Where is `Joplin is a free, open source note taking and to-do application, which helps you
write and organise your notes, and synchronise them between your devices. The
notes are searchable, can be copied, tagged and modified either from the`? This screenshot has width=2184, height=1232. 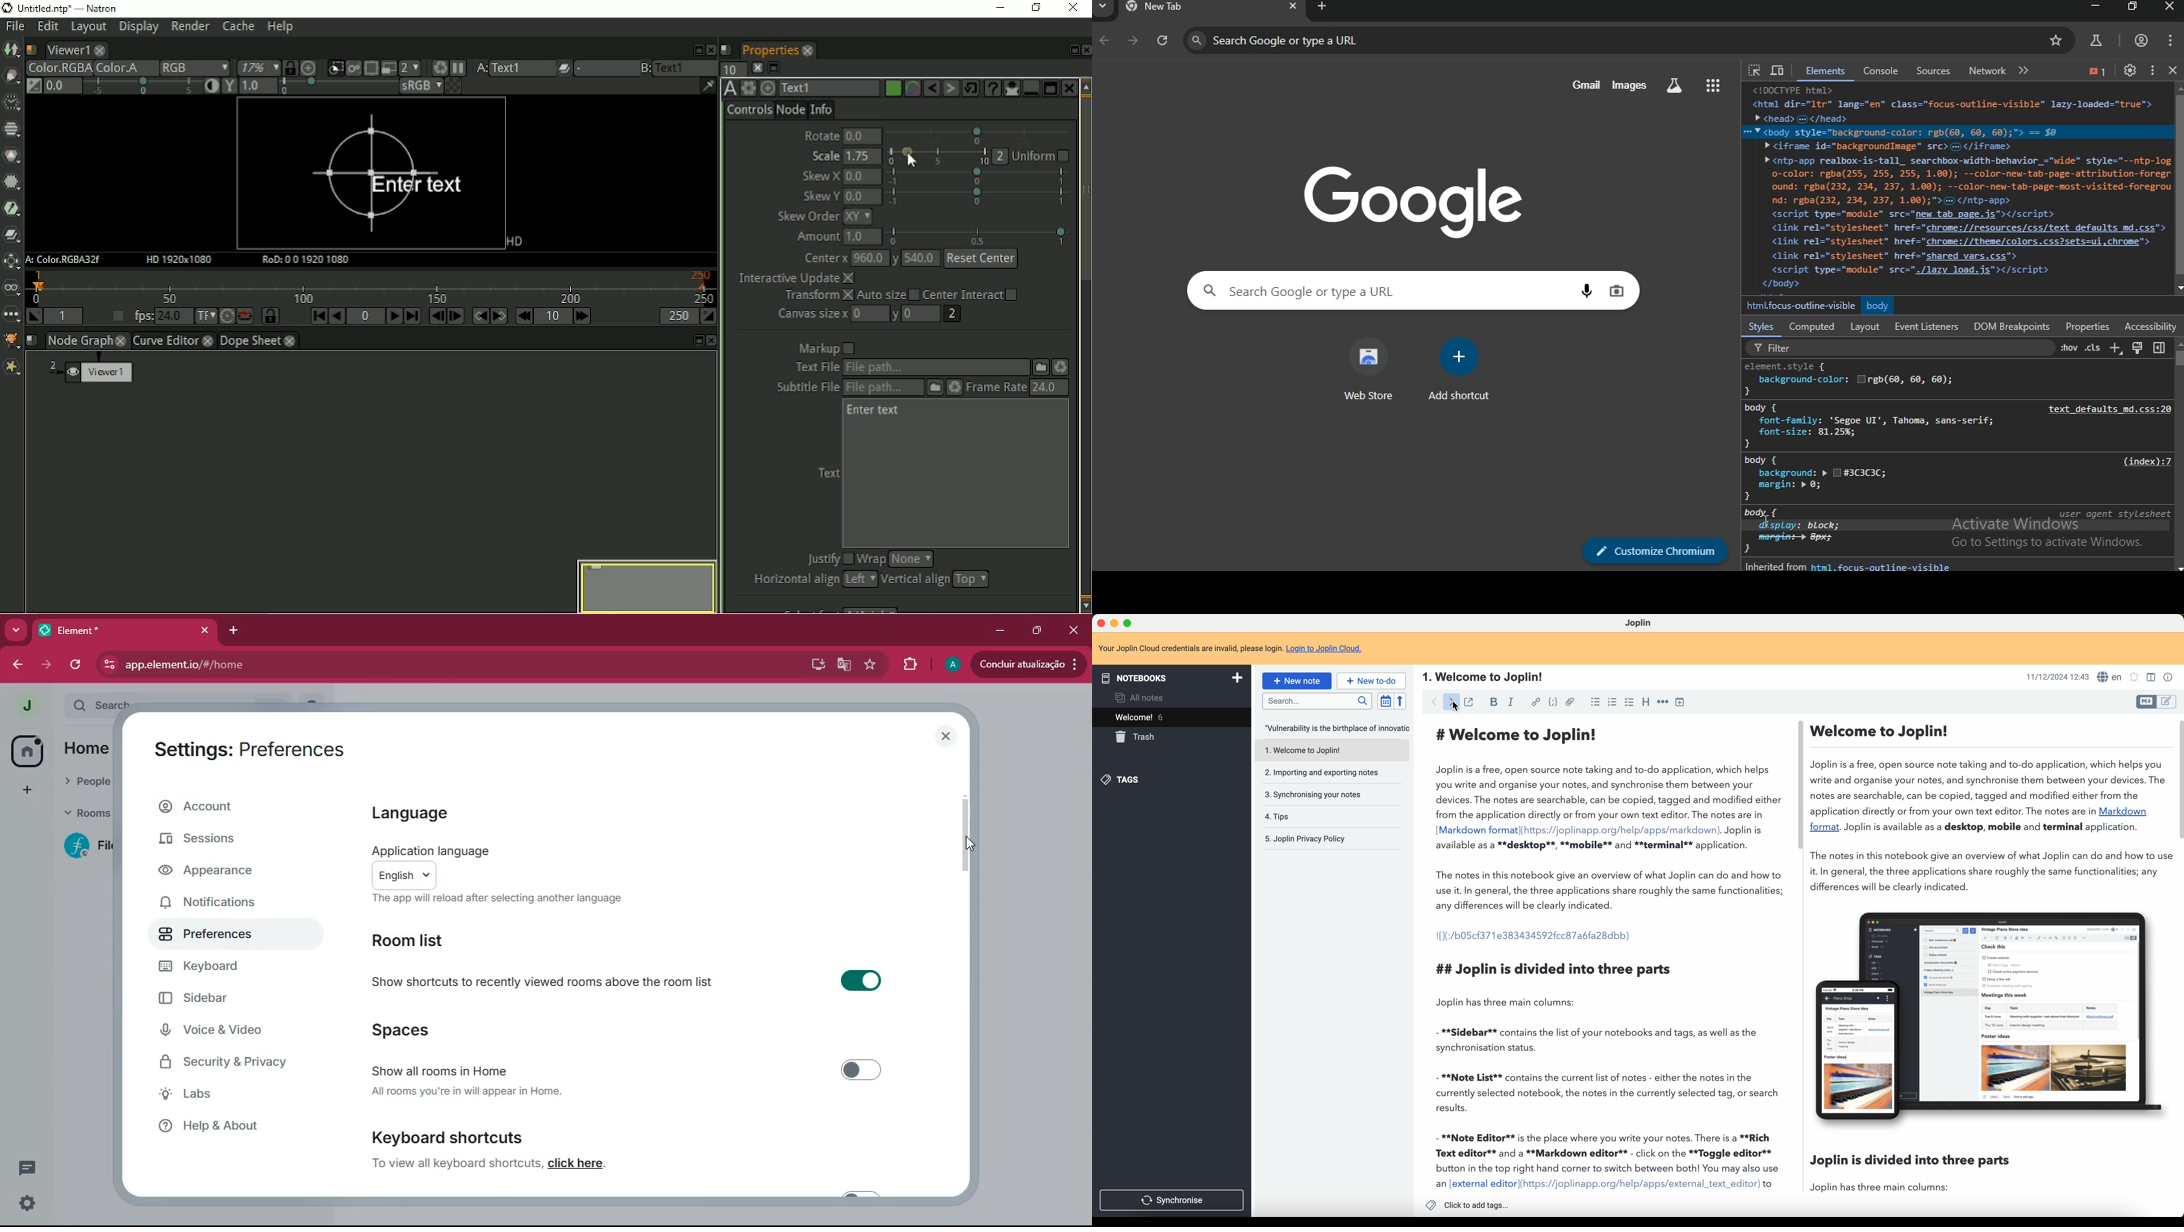 Joplin is a free, open source note taking and to-do application, which helps you
write and organise your notes, and synchronise them between your devices. The
notes are searchable, can be copied, tagged and modified either from the is located at coordinates (1986, 778).